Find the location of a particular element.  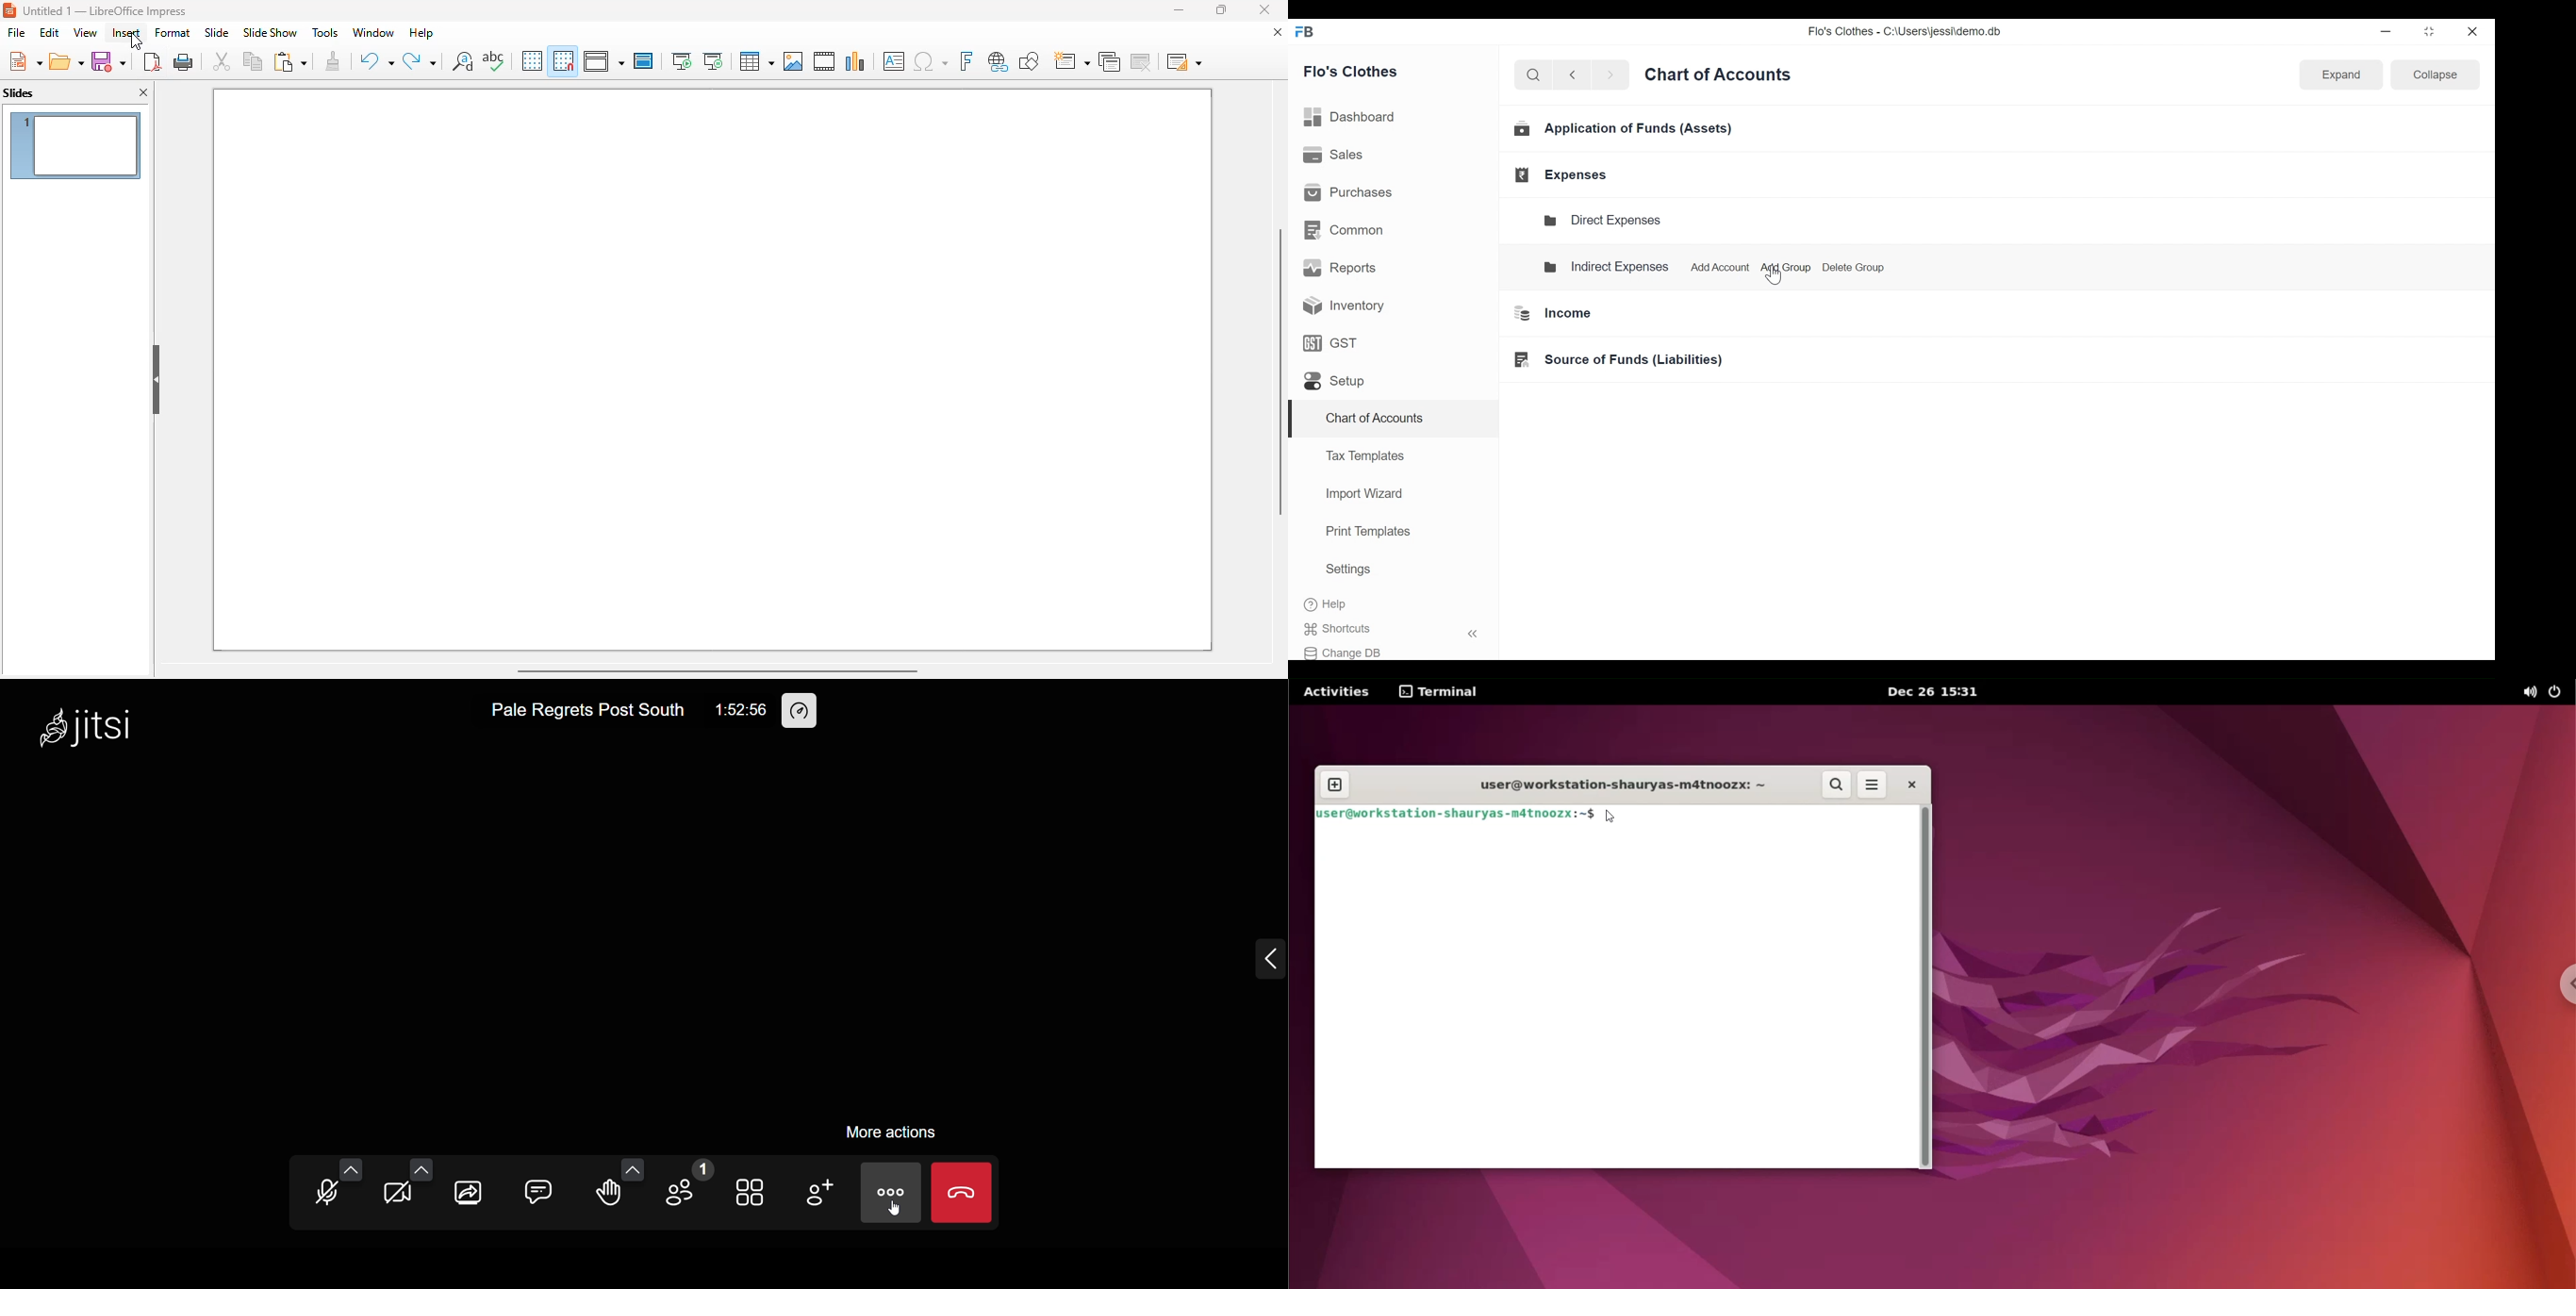

open is located at coordinates (67, 62).